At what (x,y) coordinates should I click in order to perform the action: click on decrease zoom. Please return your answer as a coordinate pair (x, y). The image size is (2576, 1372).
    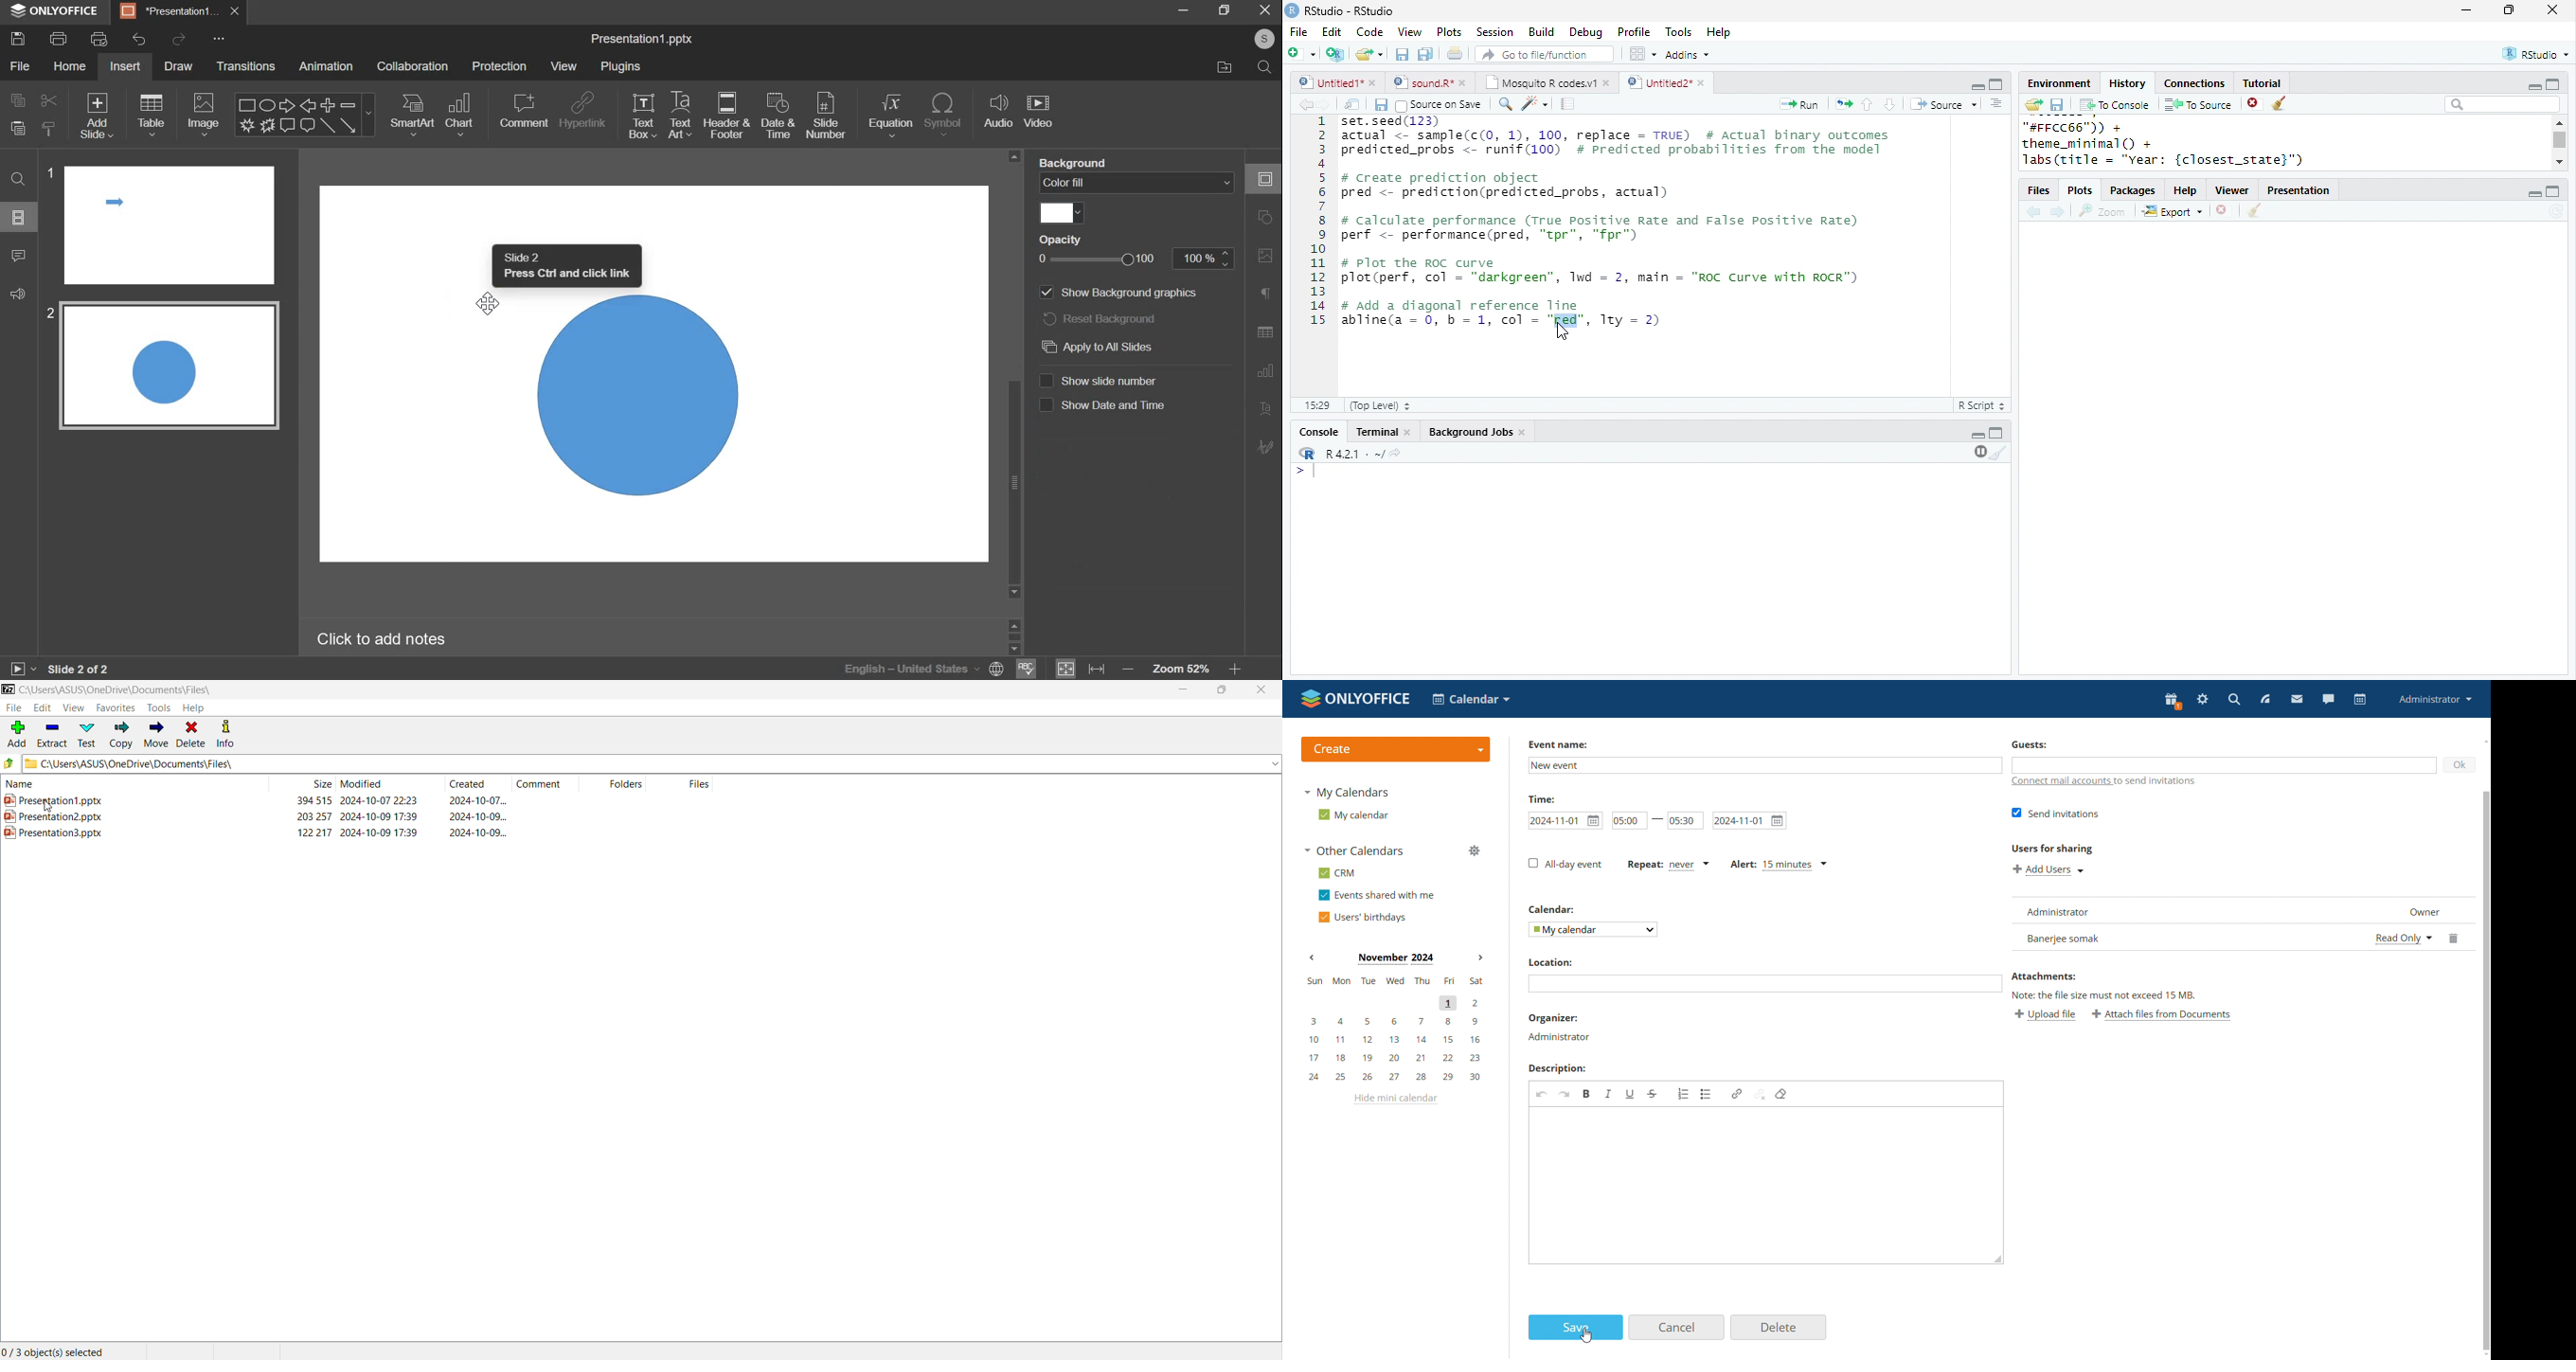
    Looking at the image, I should click on (1129, 669).